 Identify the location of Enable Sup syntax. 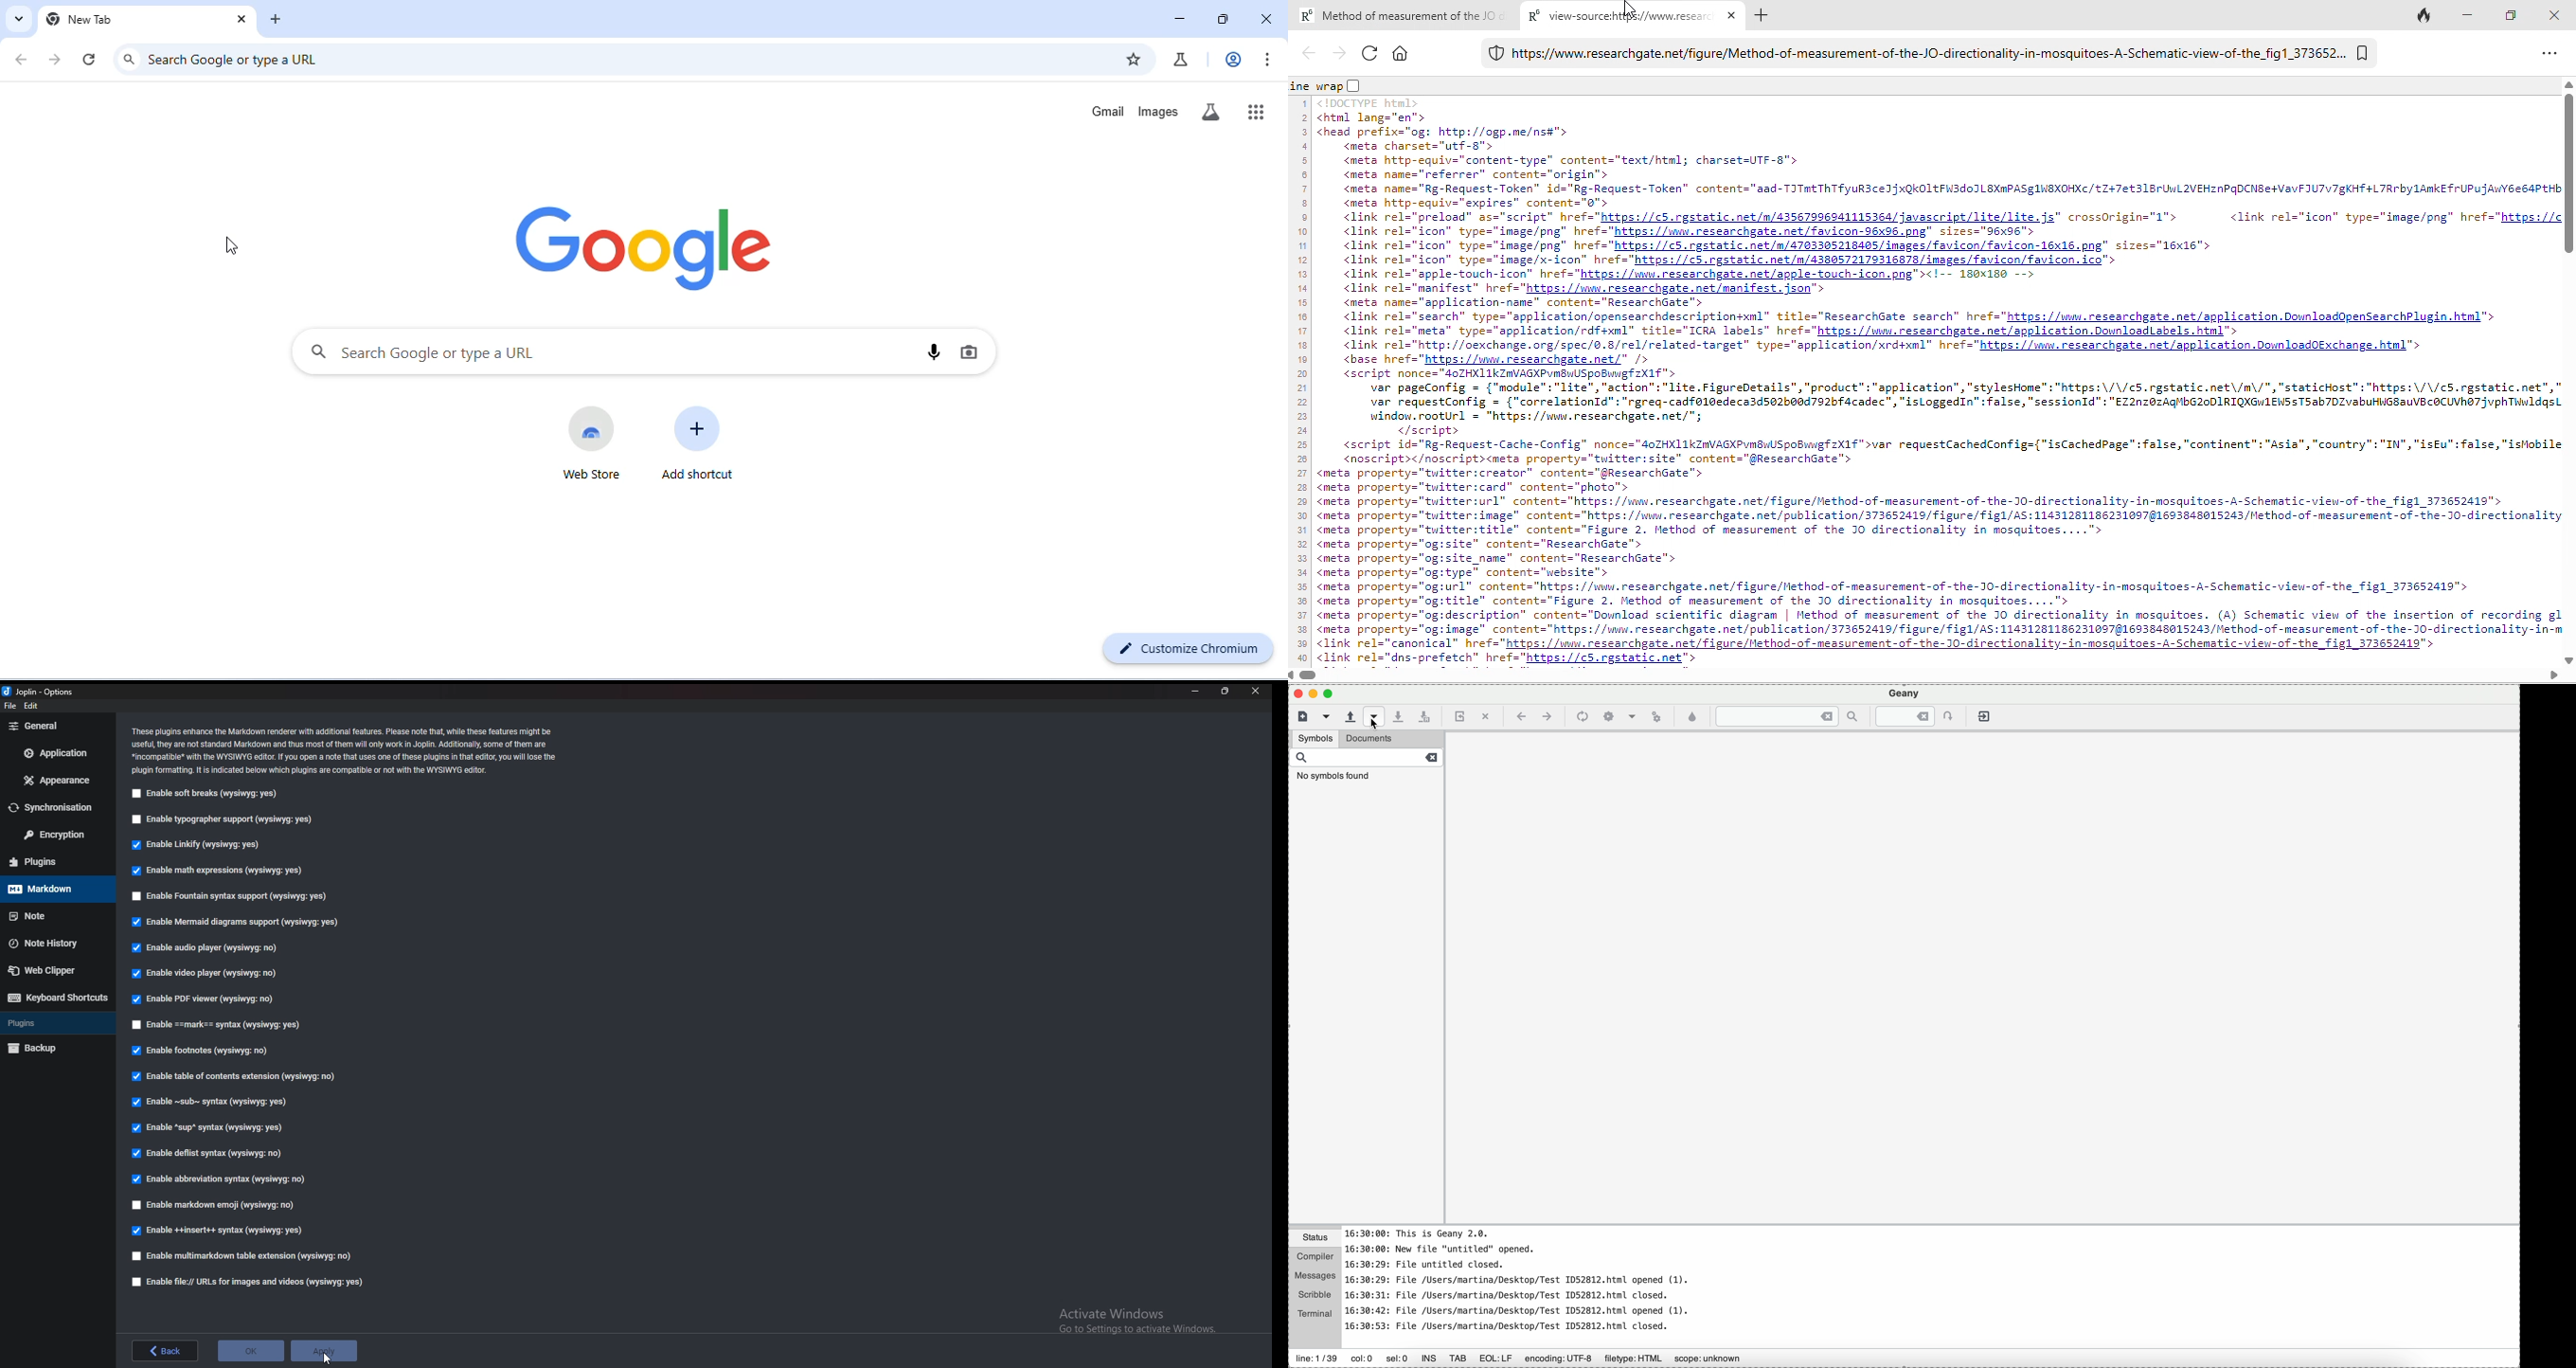
(211, 1128).